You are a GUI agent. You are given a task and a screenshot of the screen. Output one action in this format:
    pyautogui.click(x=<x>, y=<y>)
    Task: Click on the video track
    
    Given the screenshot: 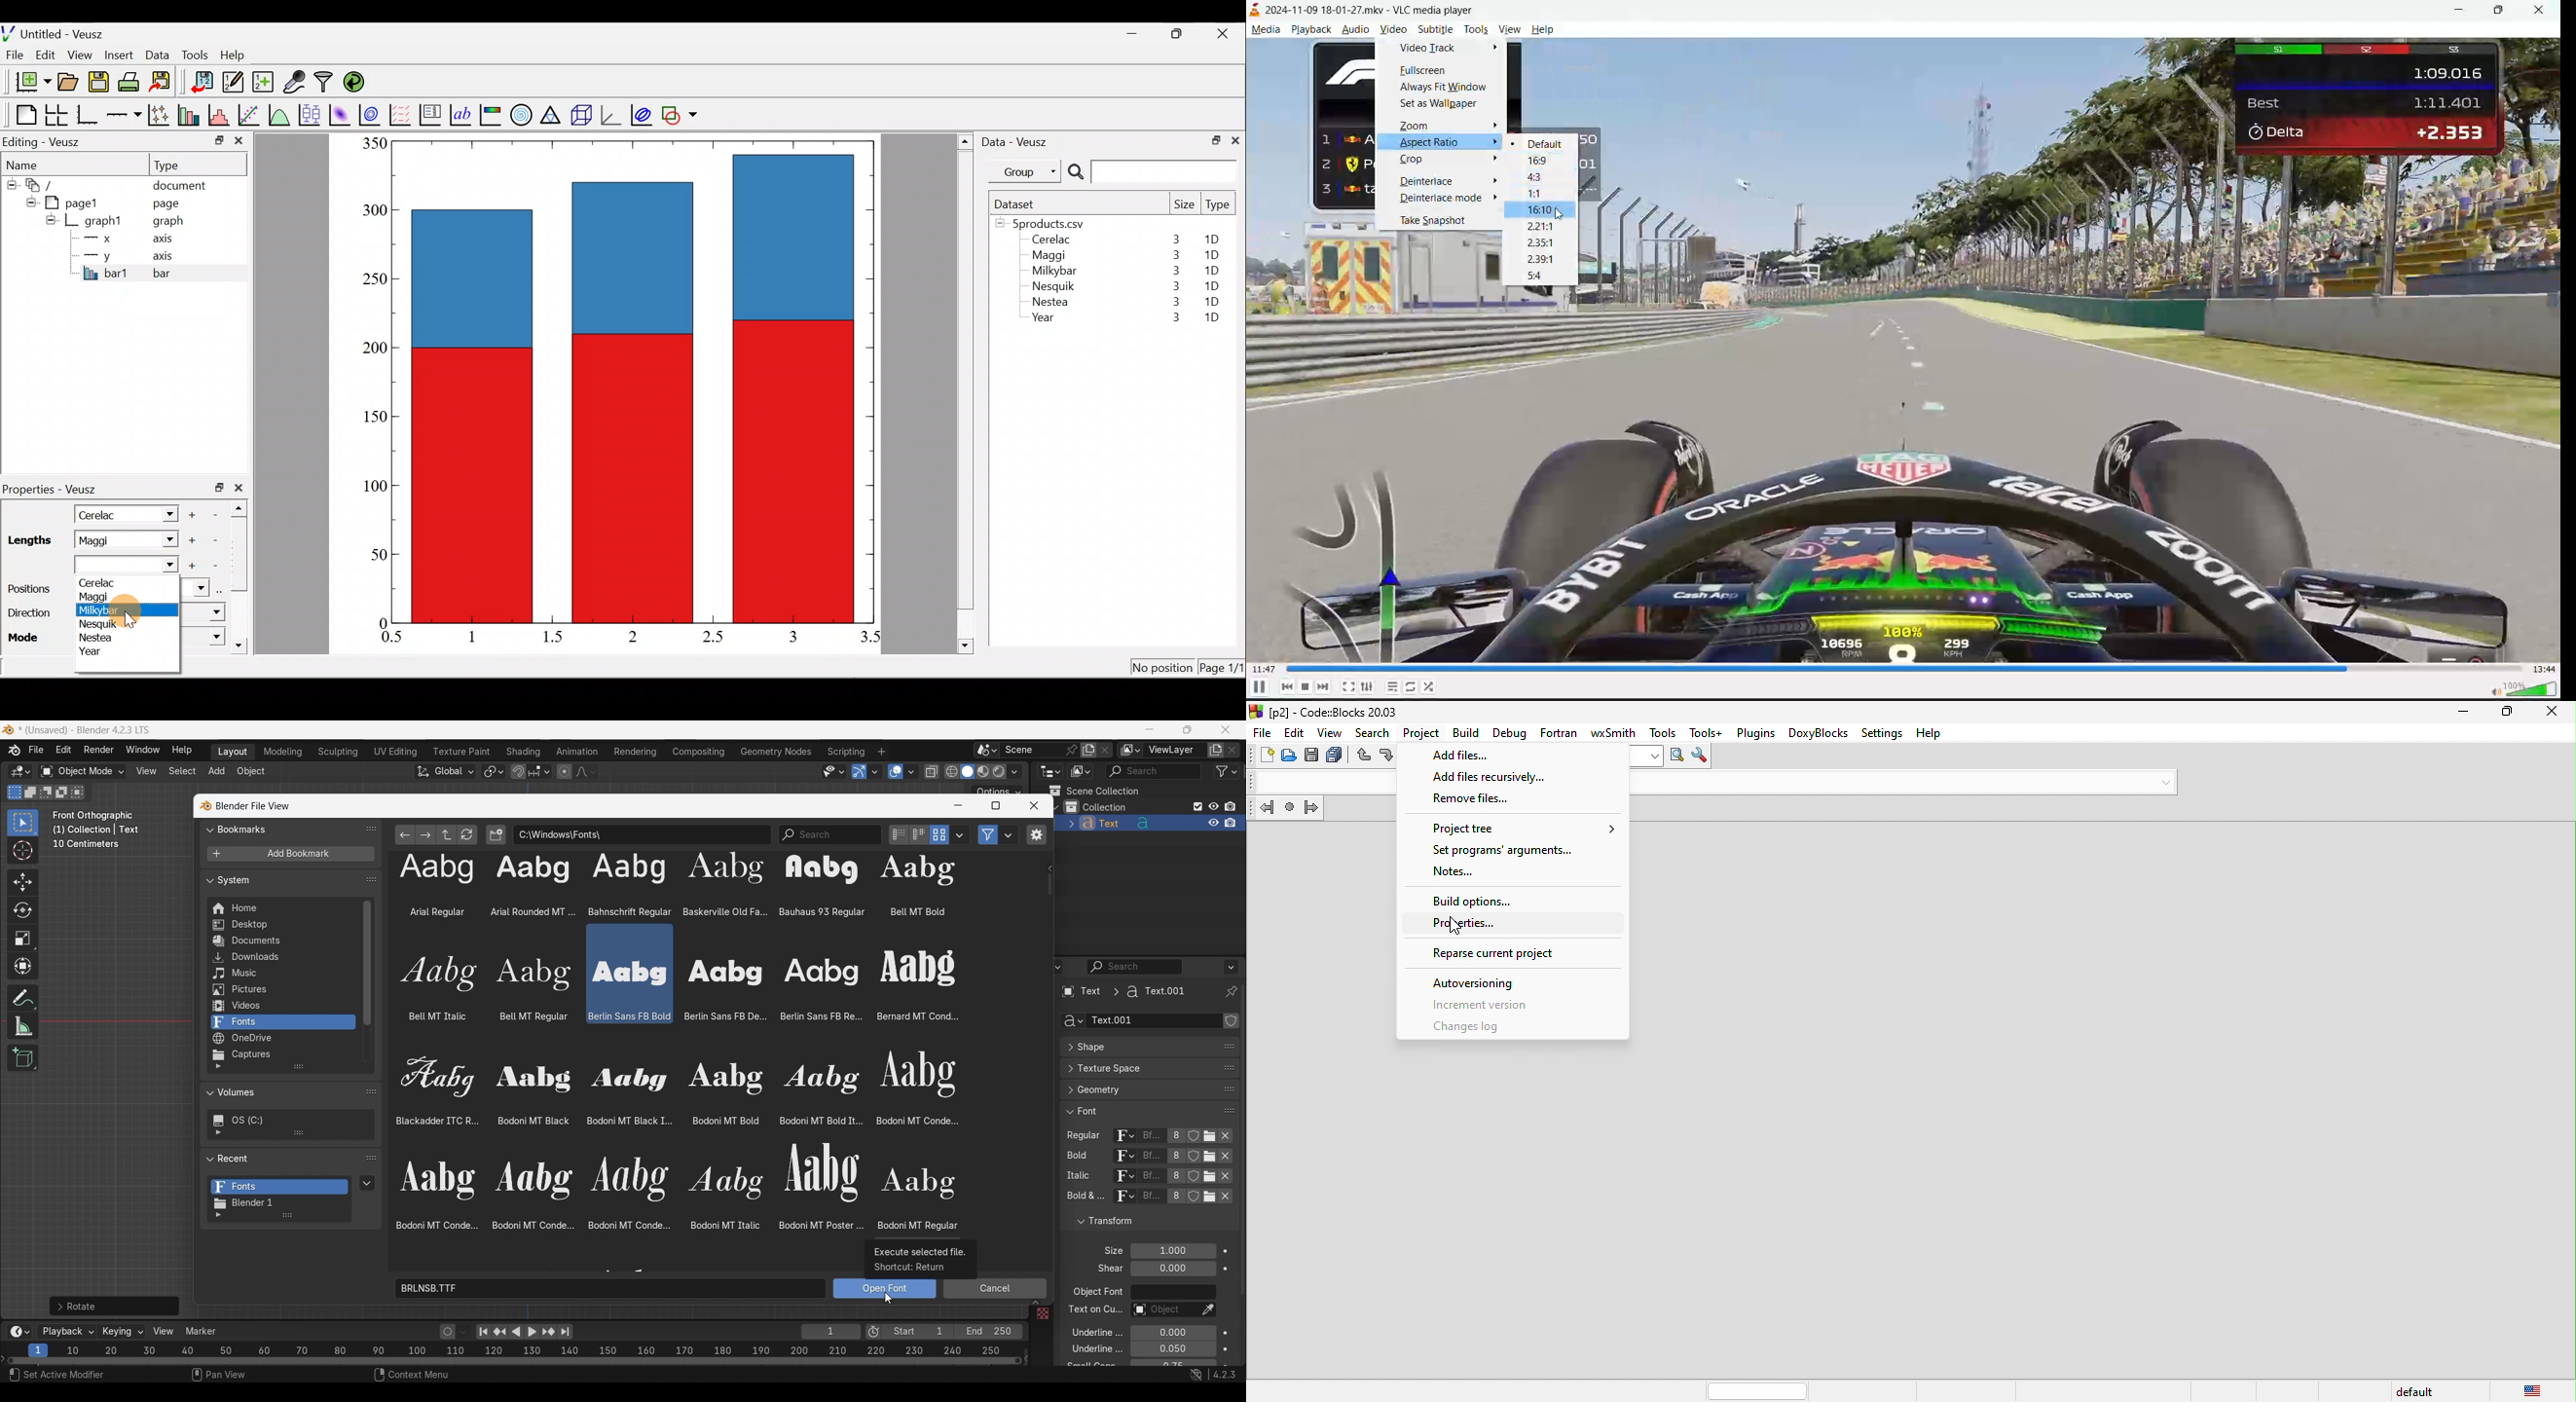 What is the action you would take?
    pyautogui.click(x=1432, y=53)
    